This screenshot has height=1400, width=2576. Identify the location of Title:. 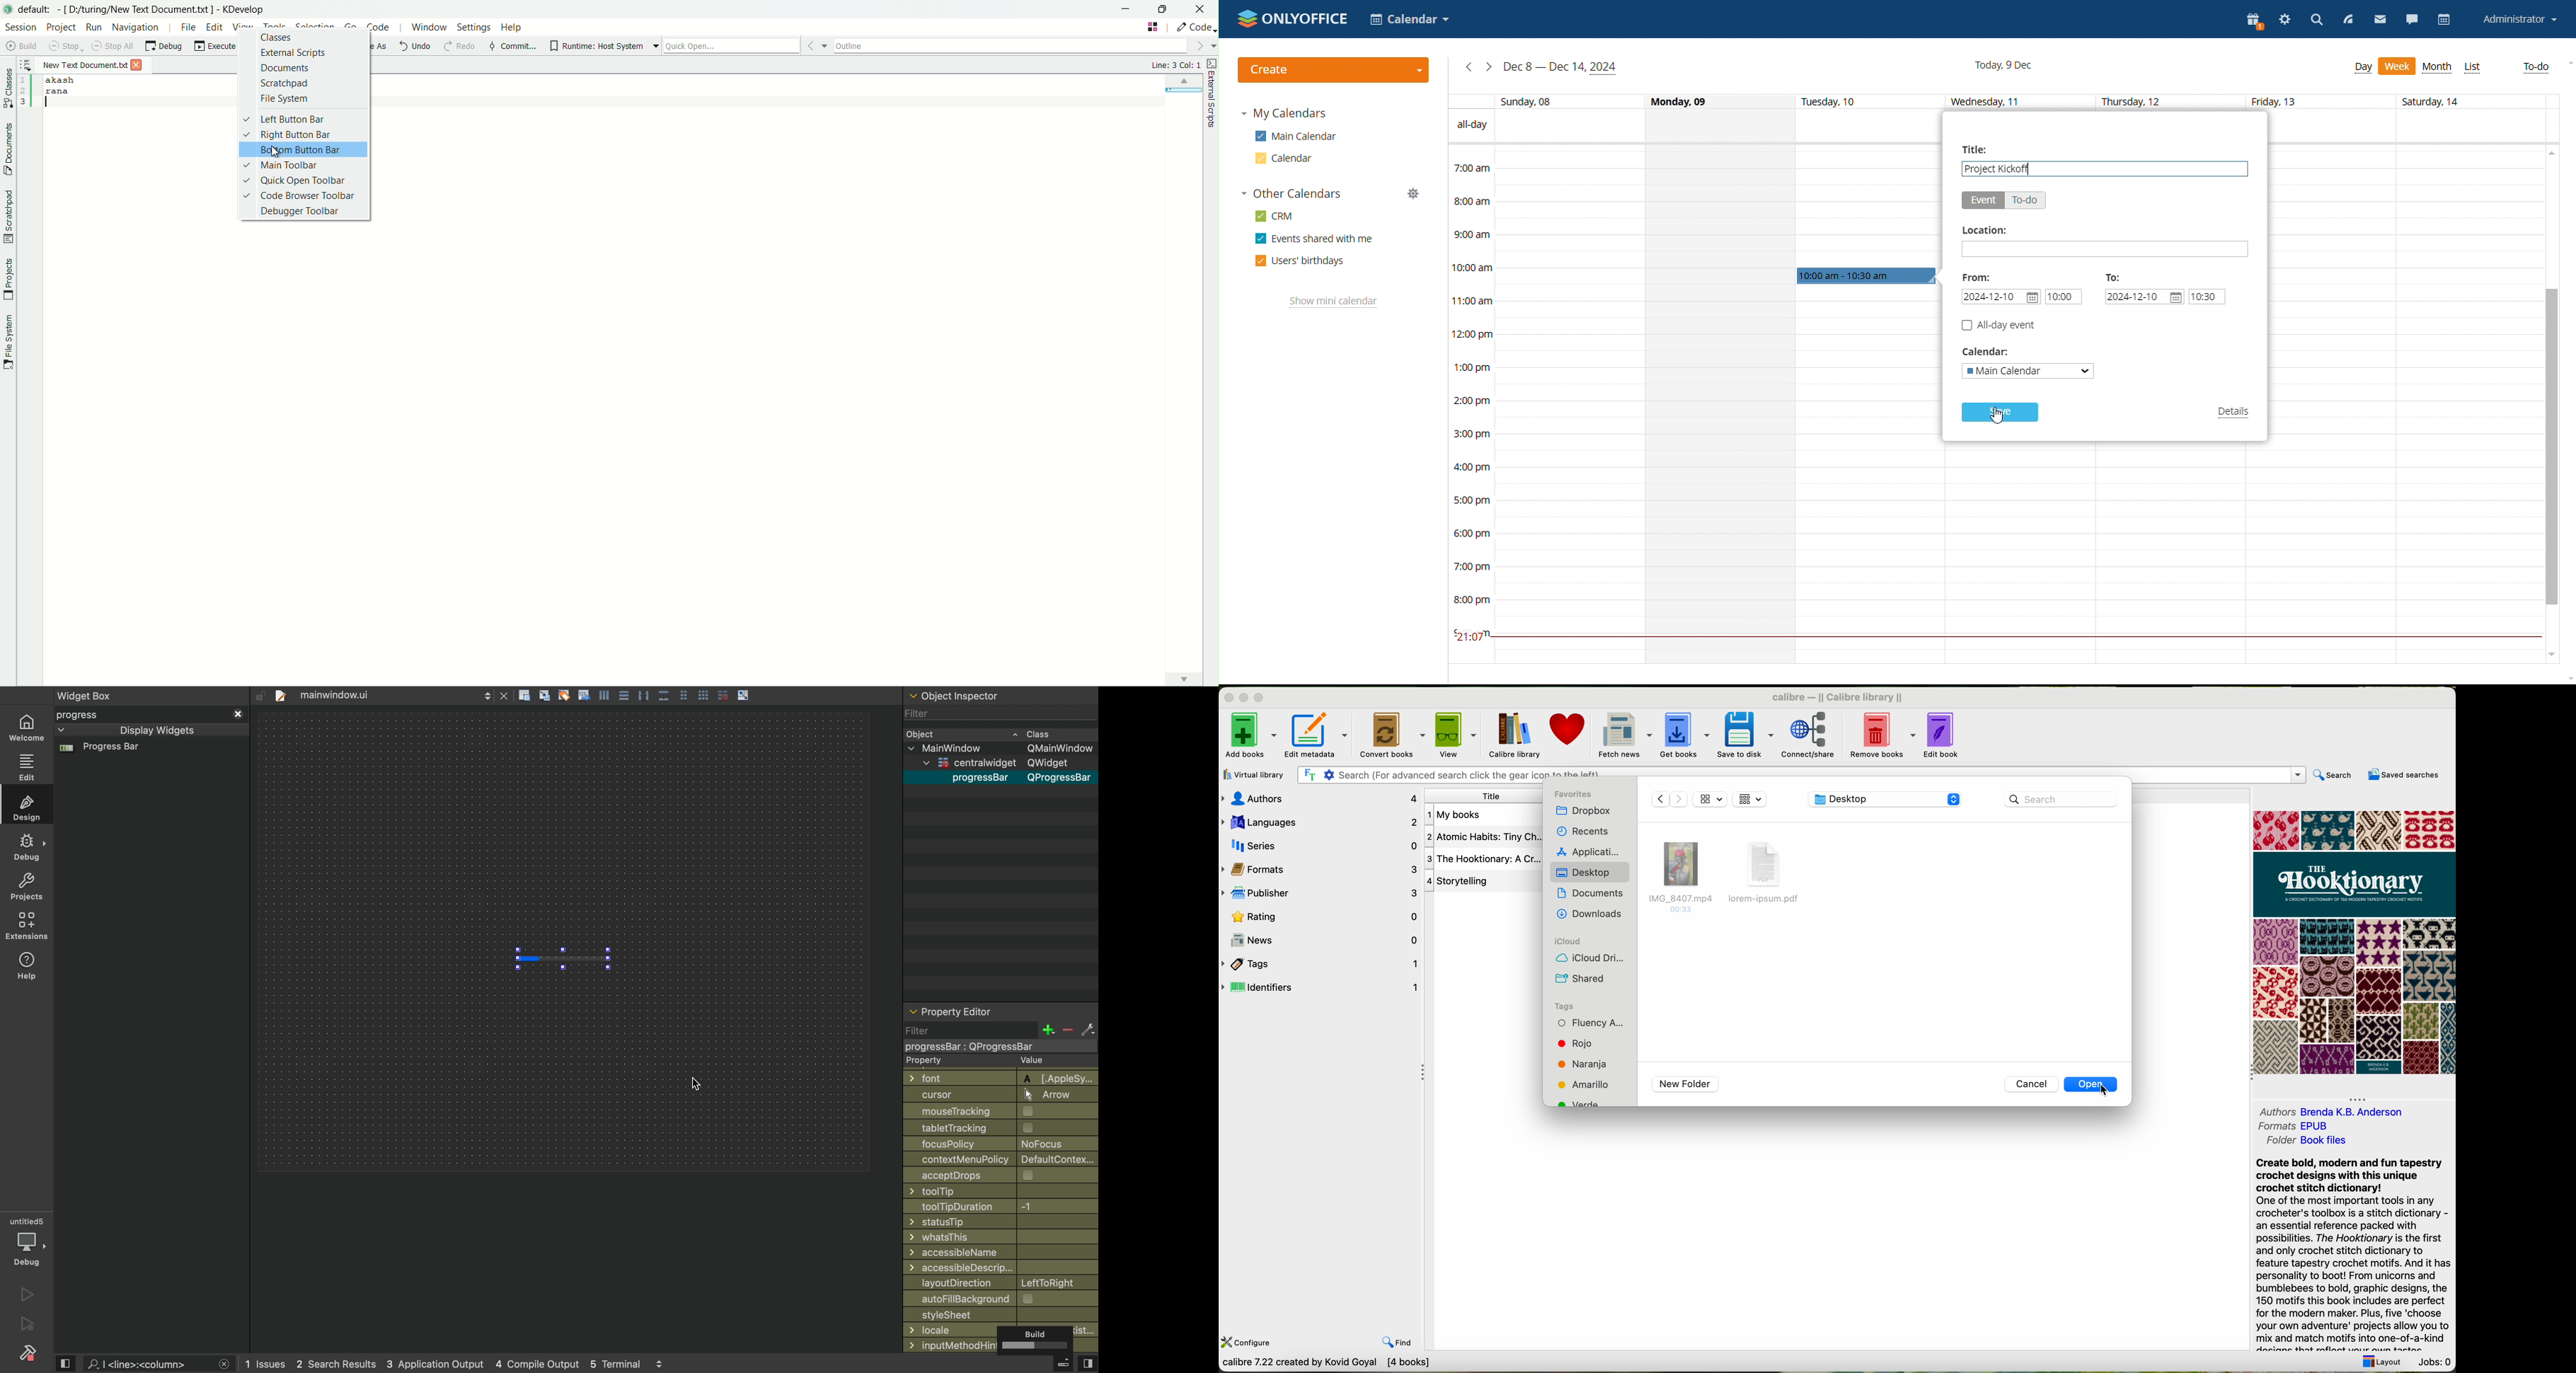
(1978, 149).